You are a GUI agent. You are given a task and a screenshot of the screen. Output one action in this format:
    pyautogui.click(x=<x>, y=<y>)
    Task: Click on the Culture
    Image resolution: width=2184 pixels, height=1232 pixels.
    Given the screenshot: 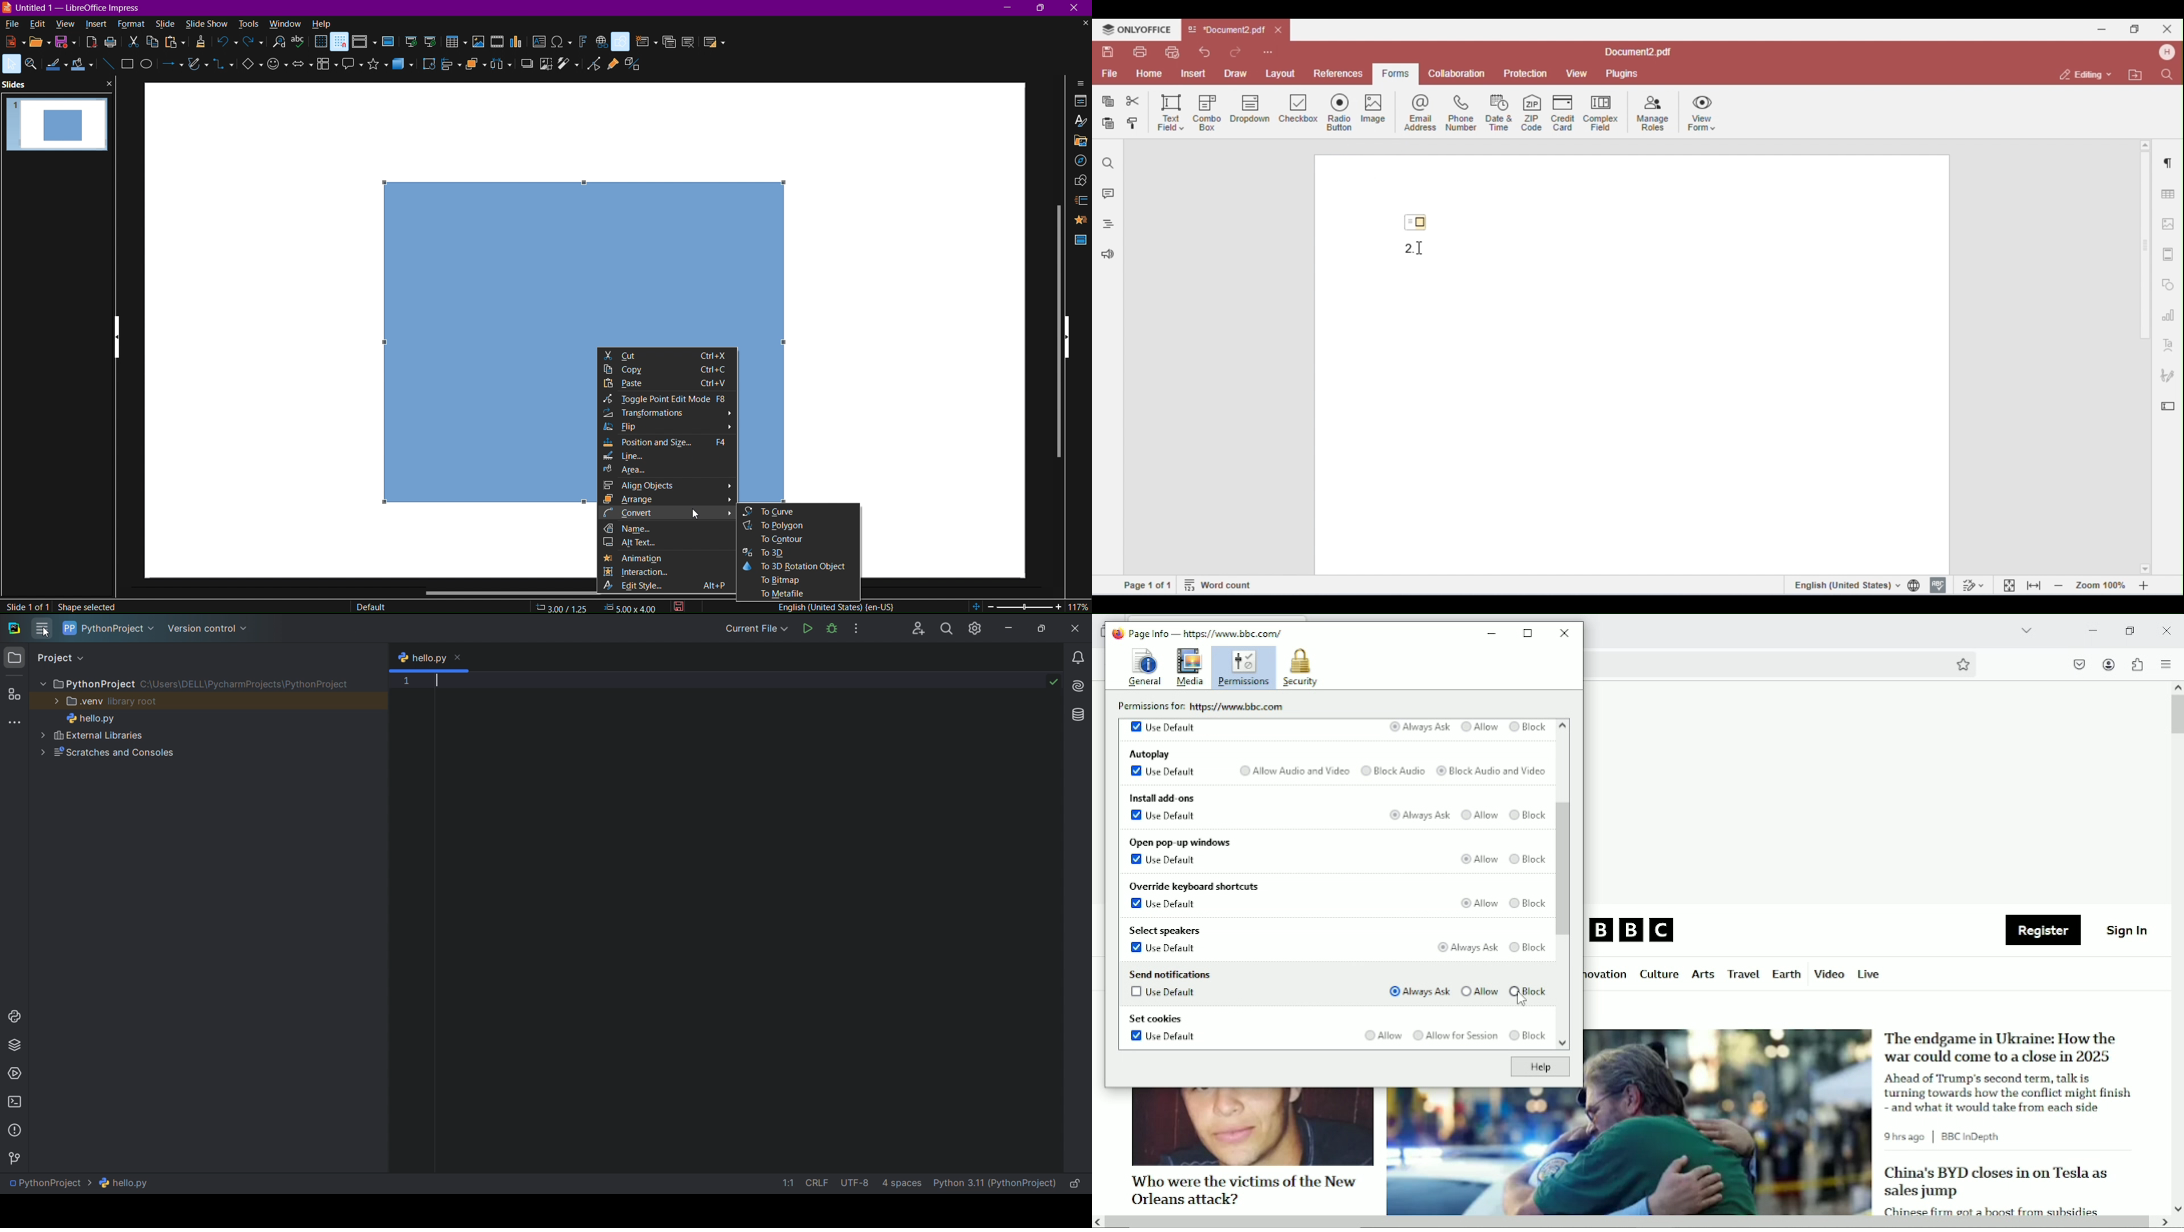 What is the action you would take?
    pyautogui.click(x=1659, y=975)
    